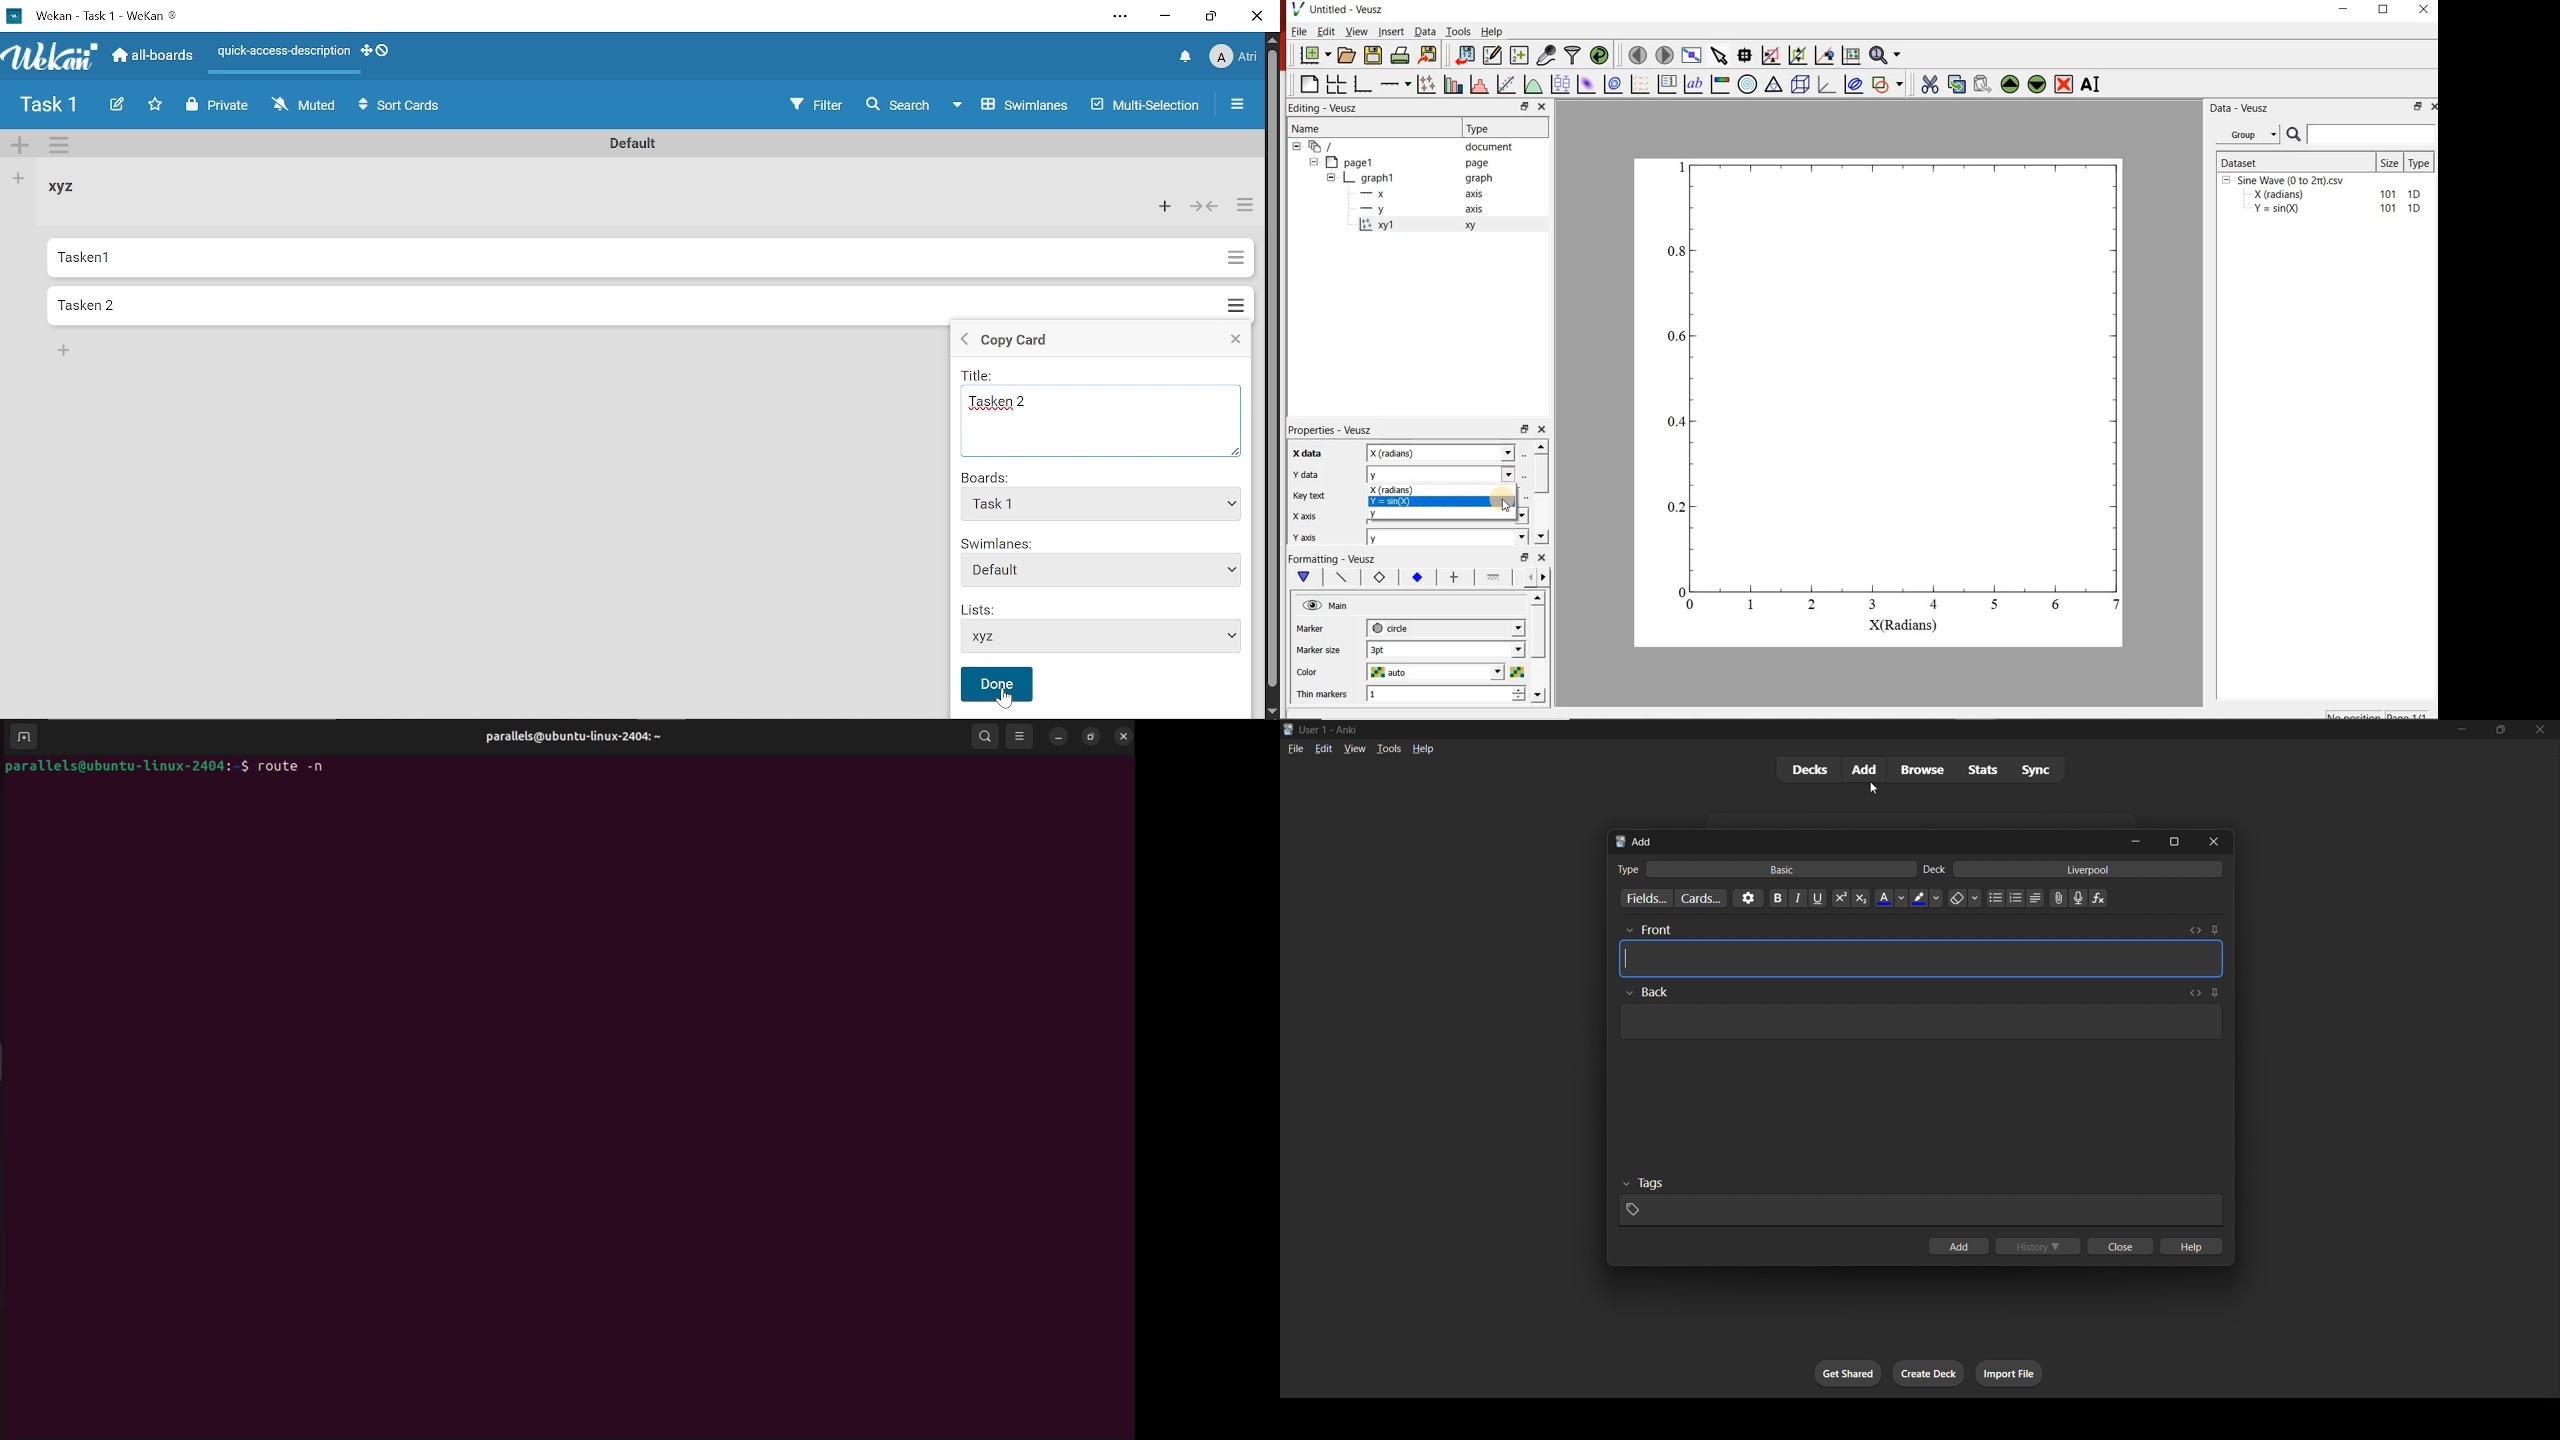 The width and height of the screenshot is (2576, 1456). What do you see at coordinates (1401, 56) in the screenshot?
I see `print` at bounding box center [1401, 56].